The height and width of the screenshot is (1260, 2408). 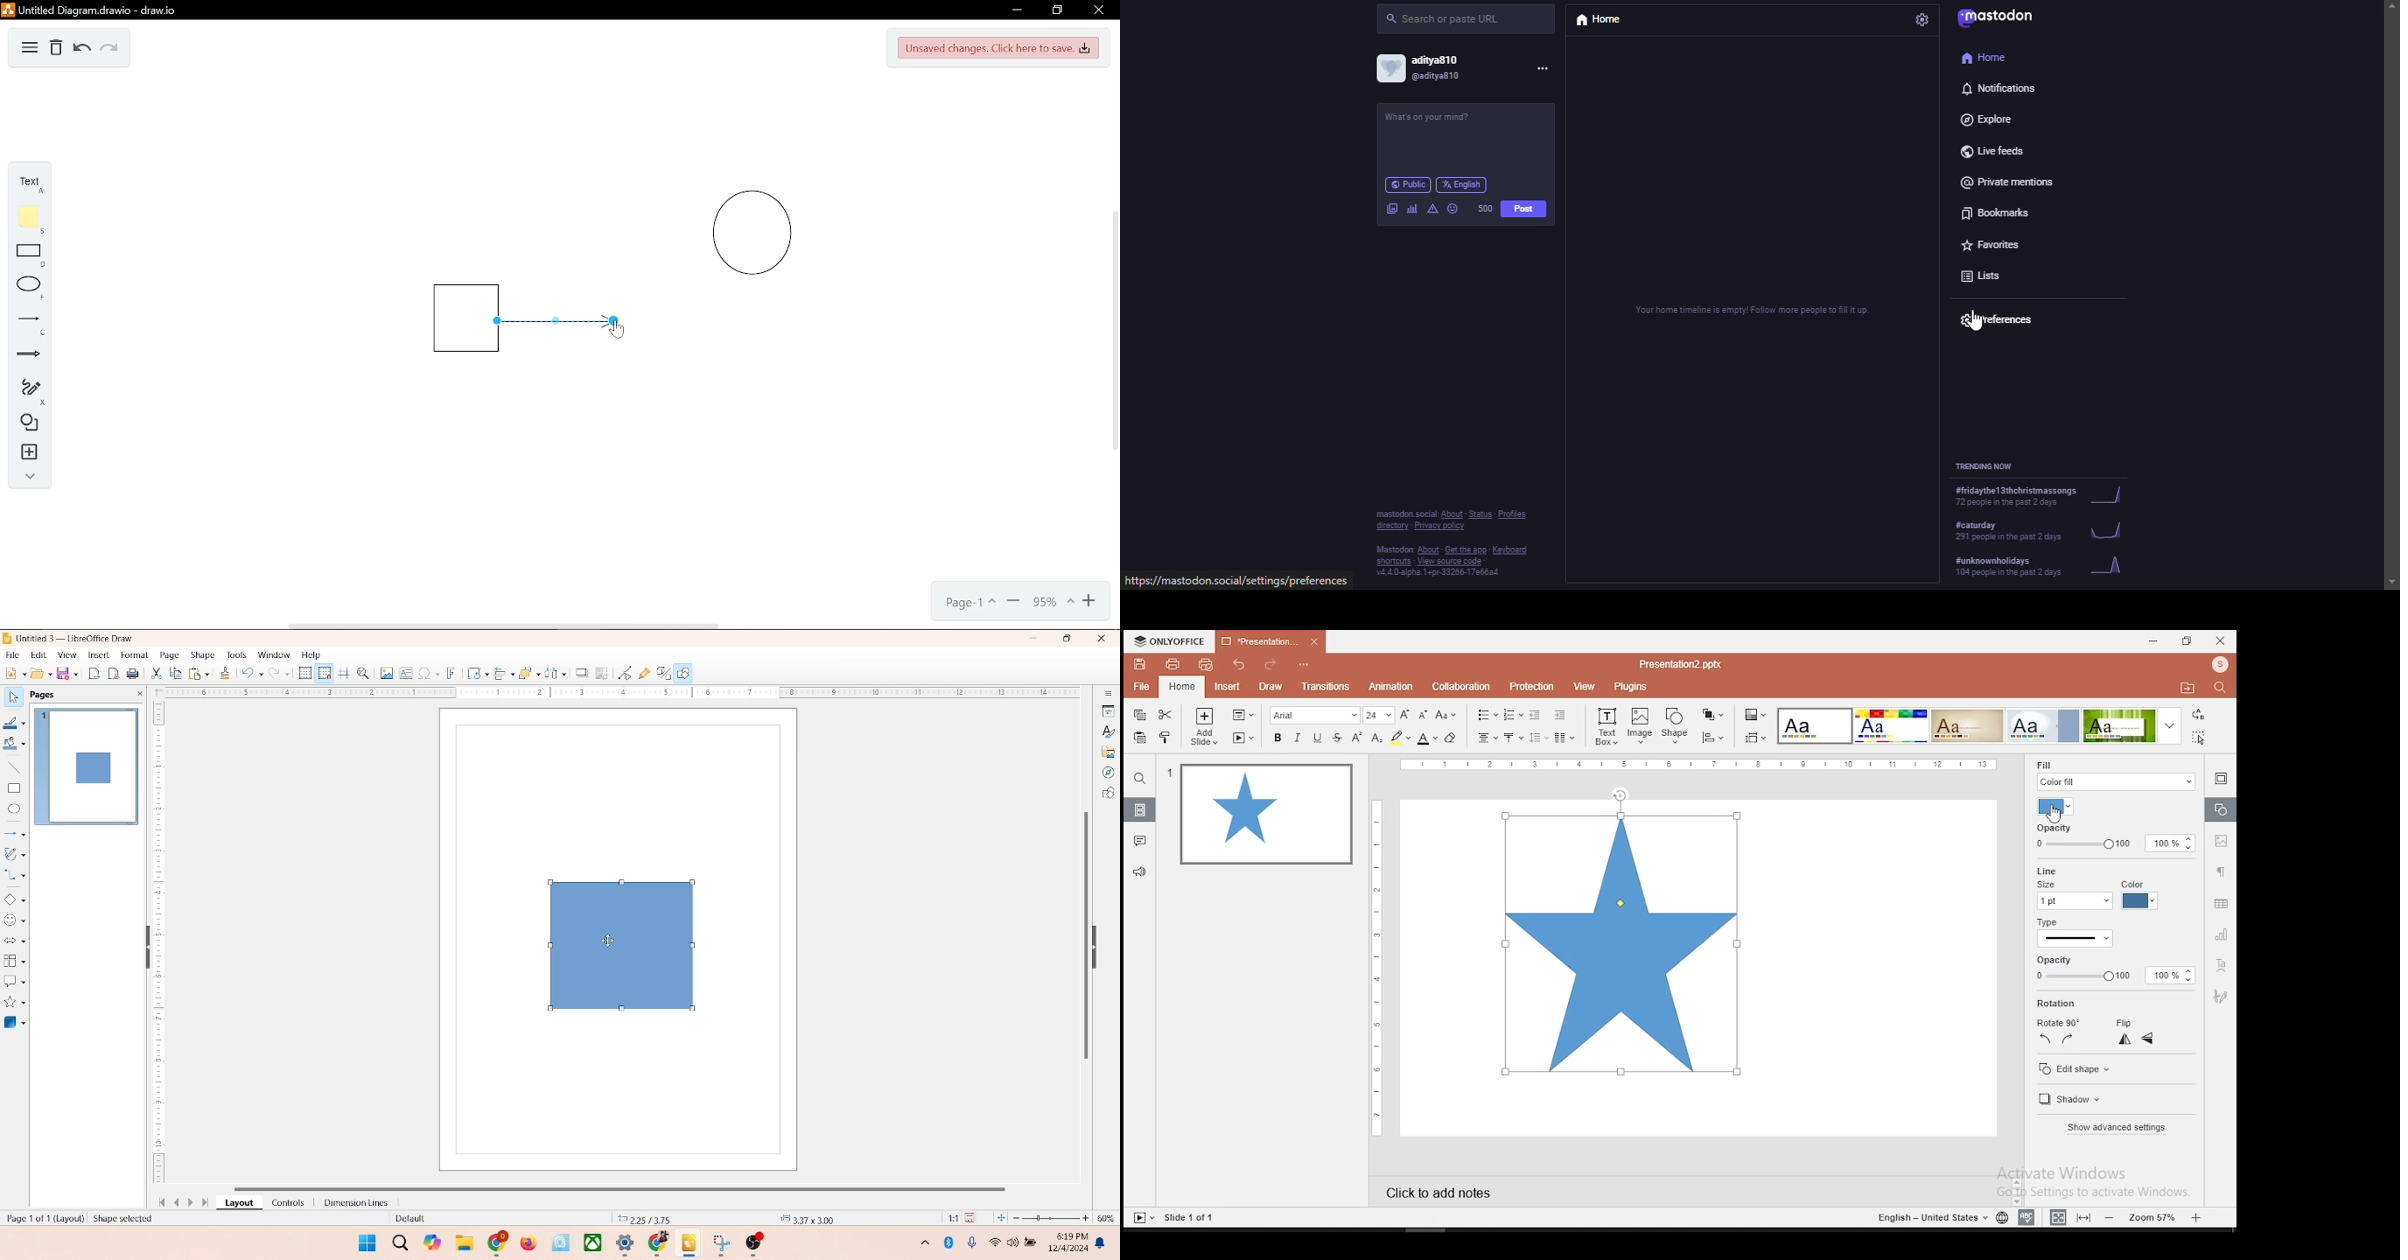 I want to click on Save changes, so click(x=998, y=47).